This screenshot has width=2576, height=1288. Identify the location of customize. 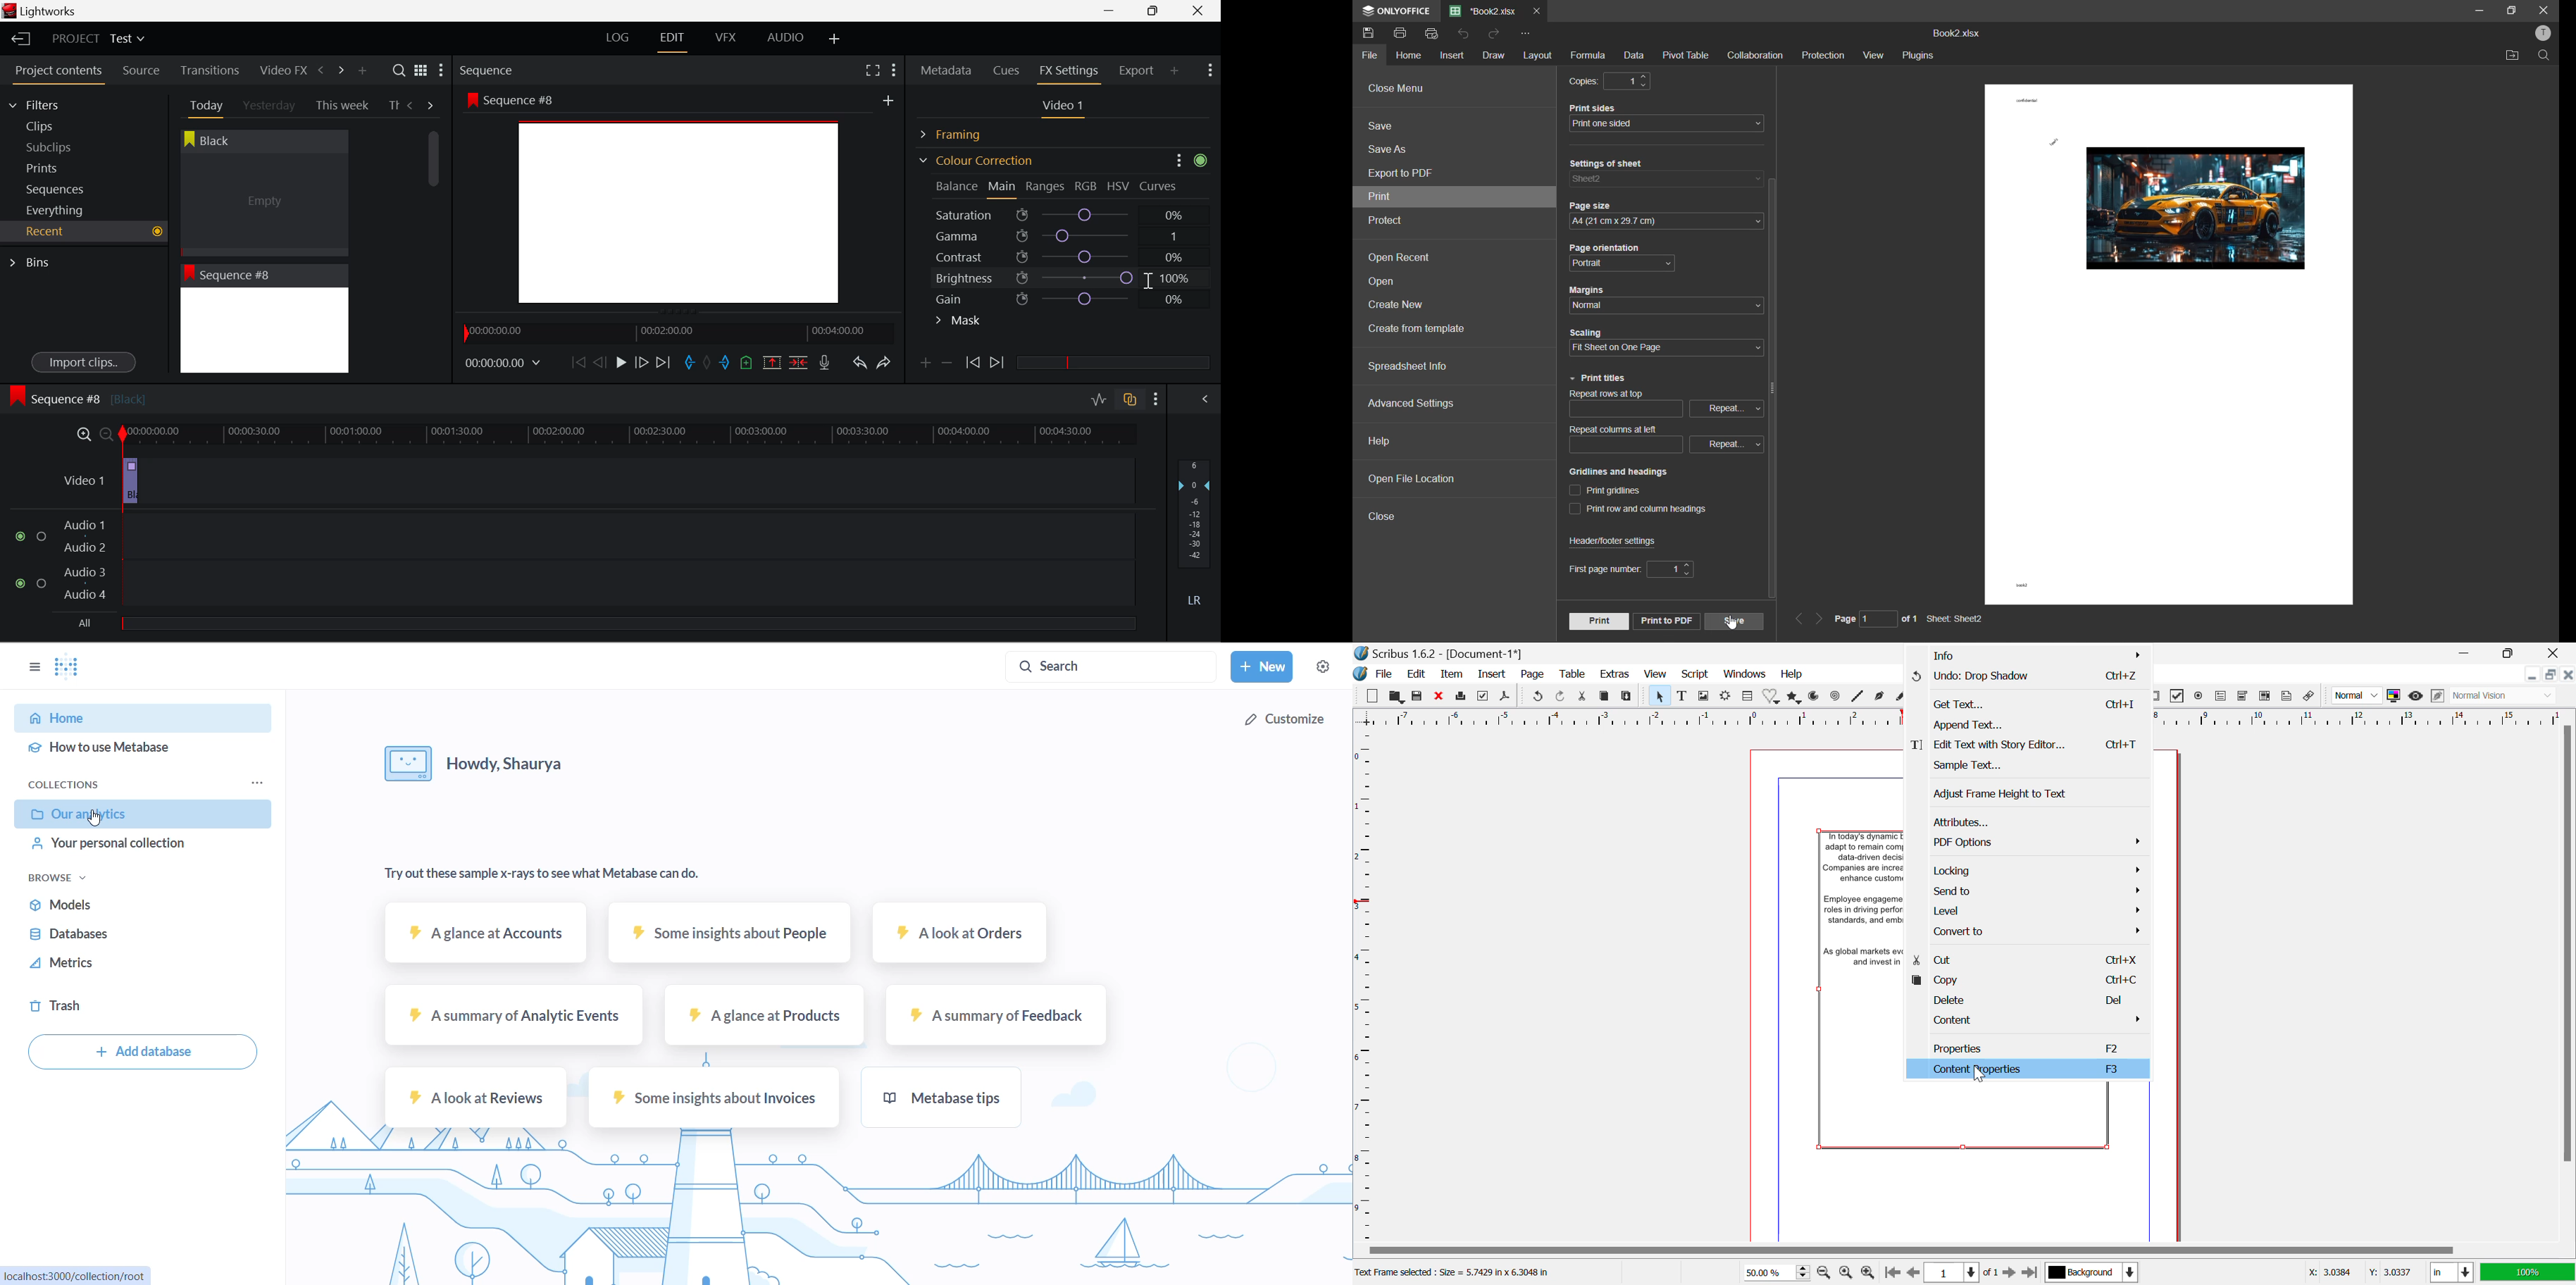
(1282, 718).